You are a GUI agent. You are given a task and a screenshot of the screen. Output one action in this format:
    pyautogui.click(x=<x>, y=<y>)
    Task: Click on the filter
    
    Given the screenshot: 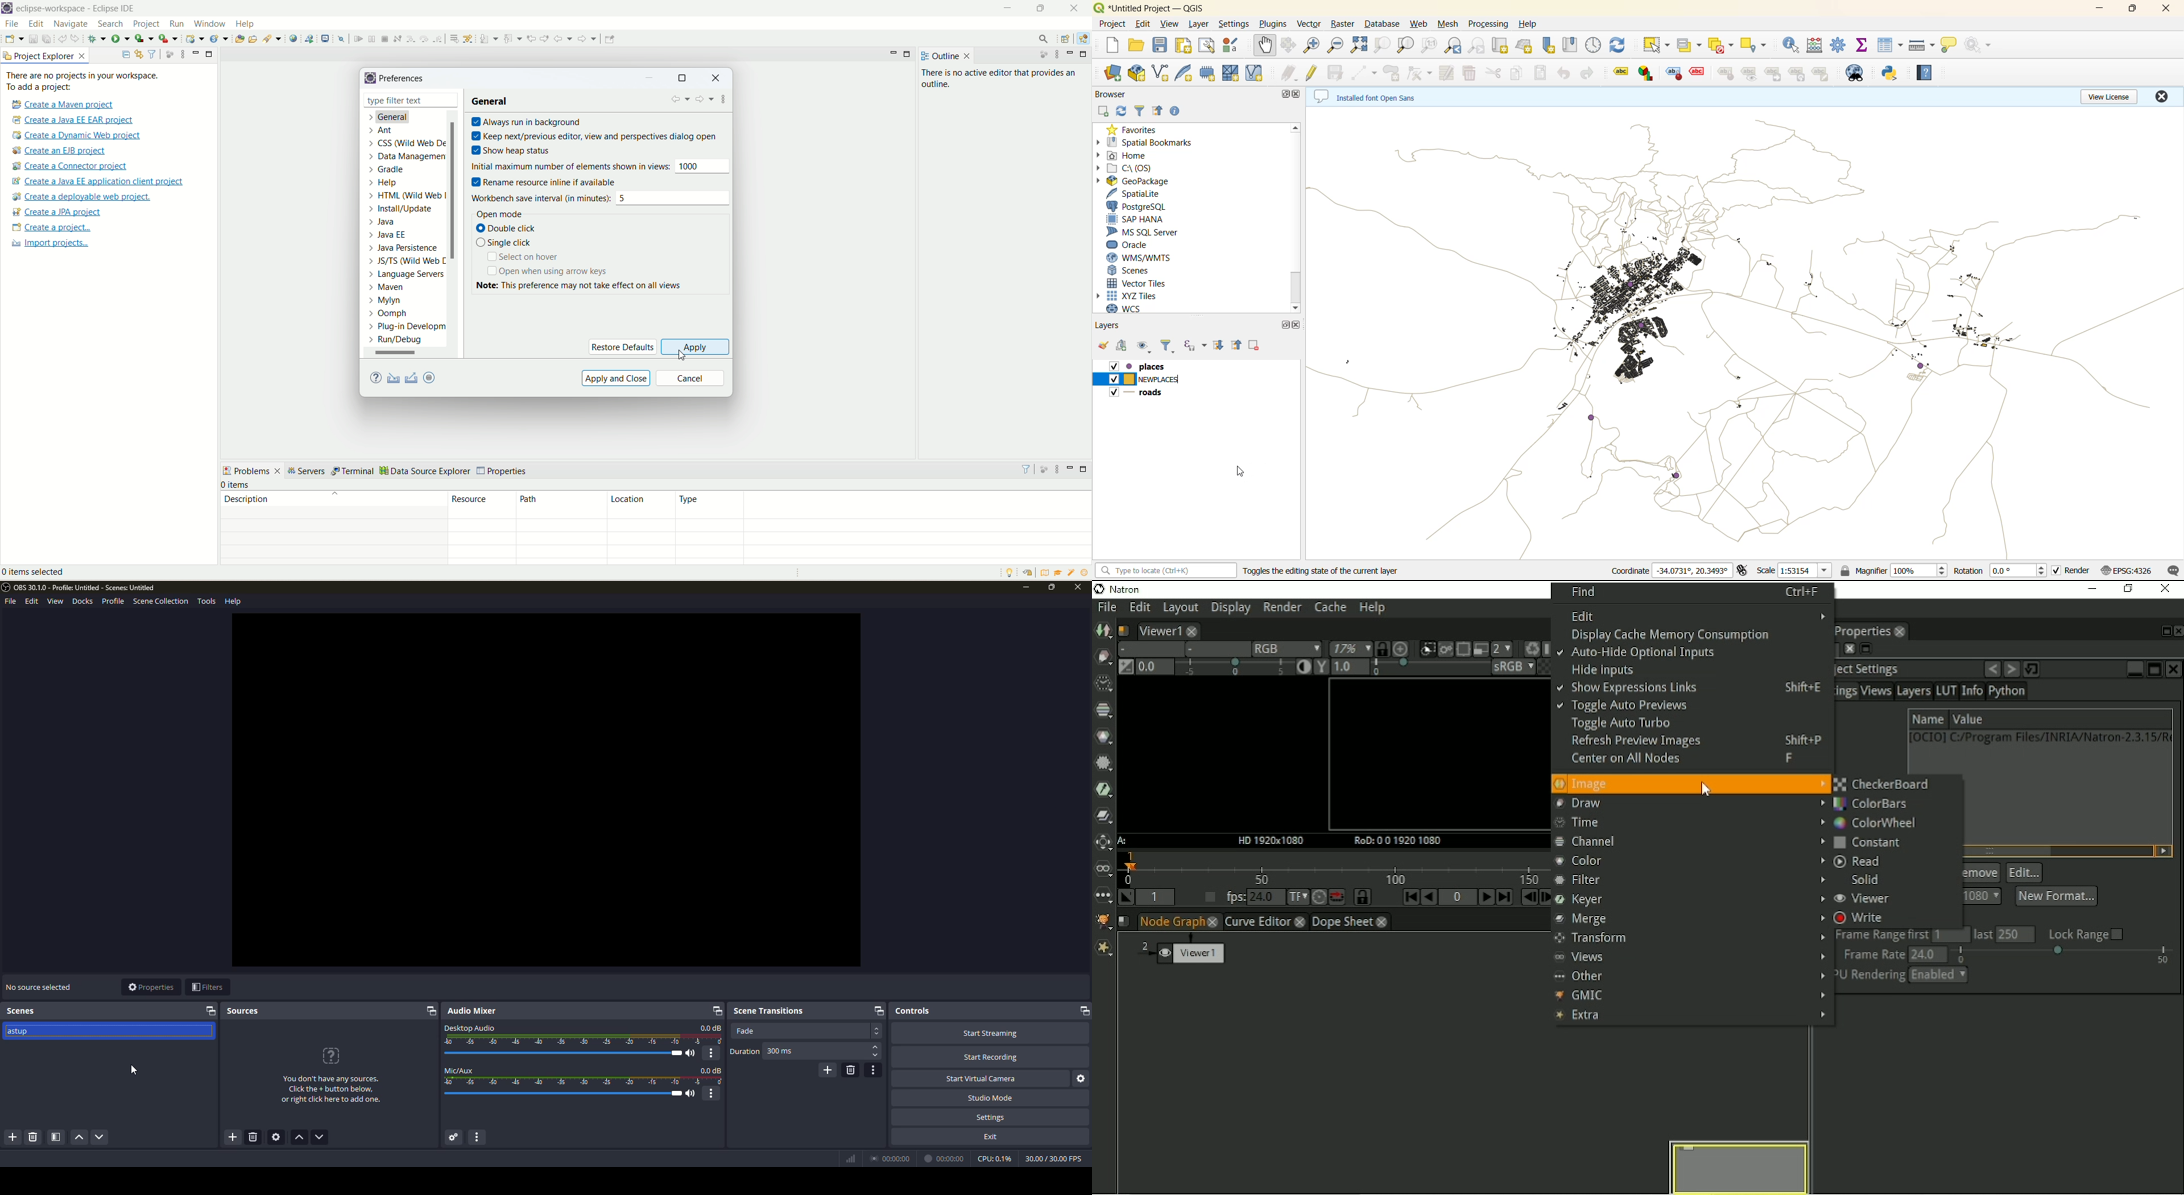 What is the action you would take?
    pyautogui.click(x=1165, y=348)
    